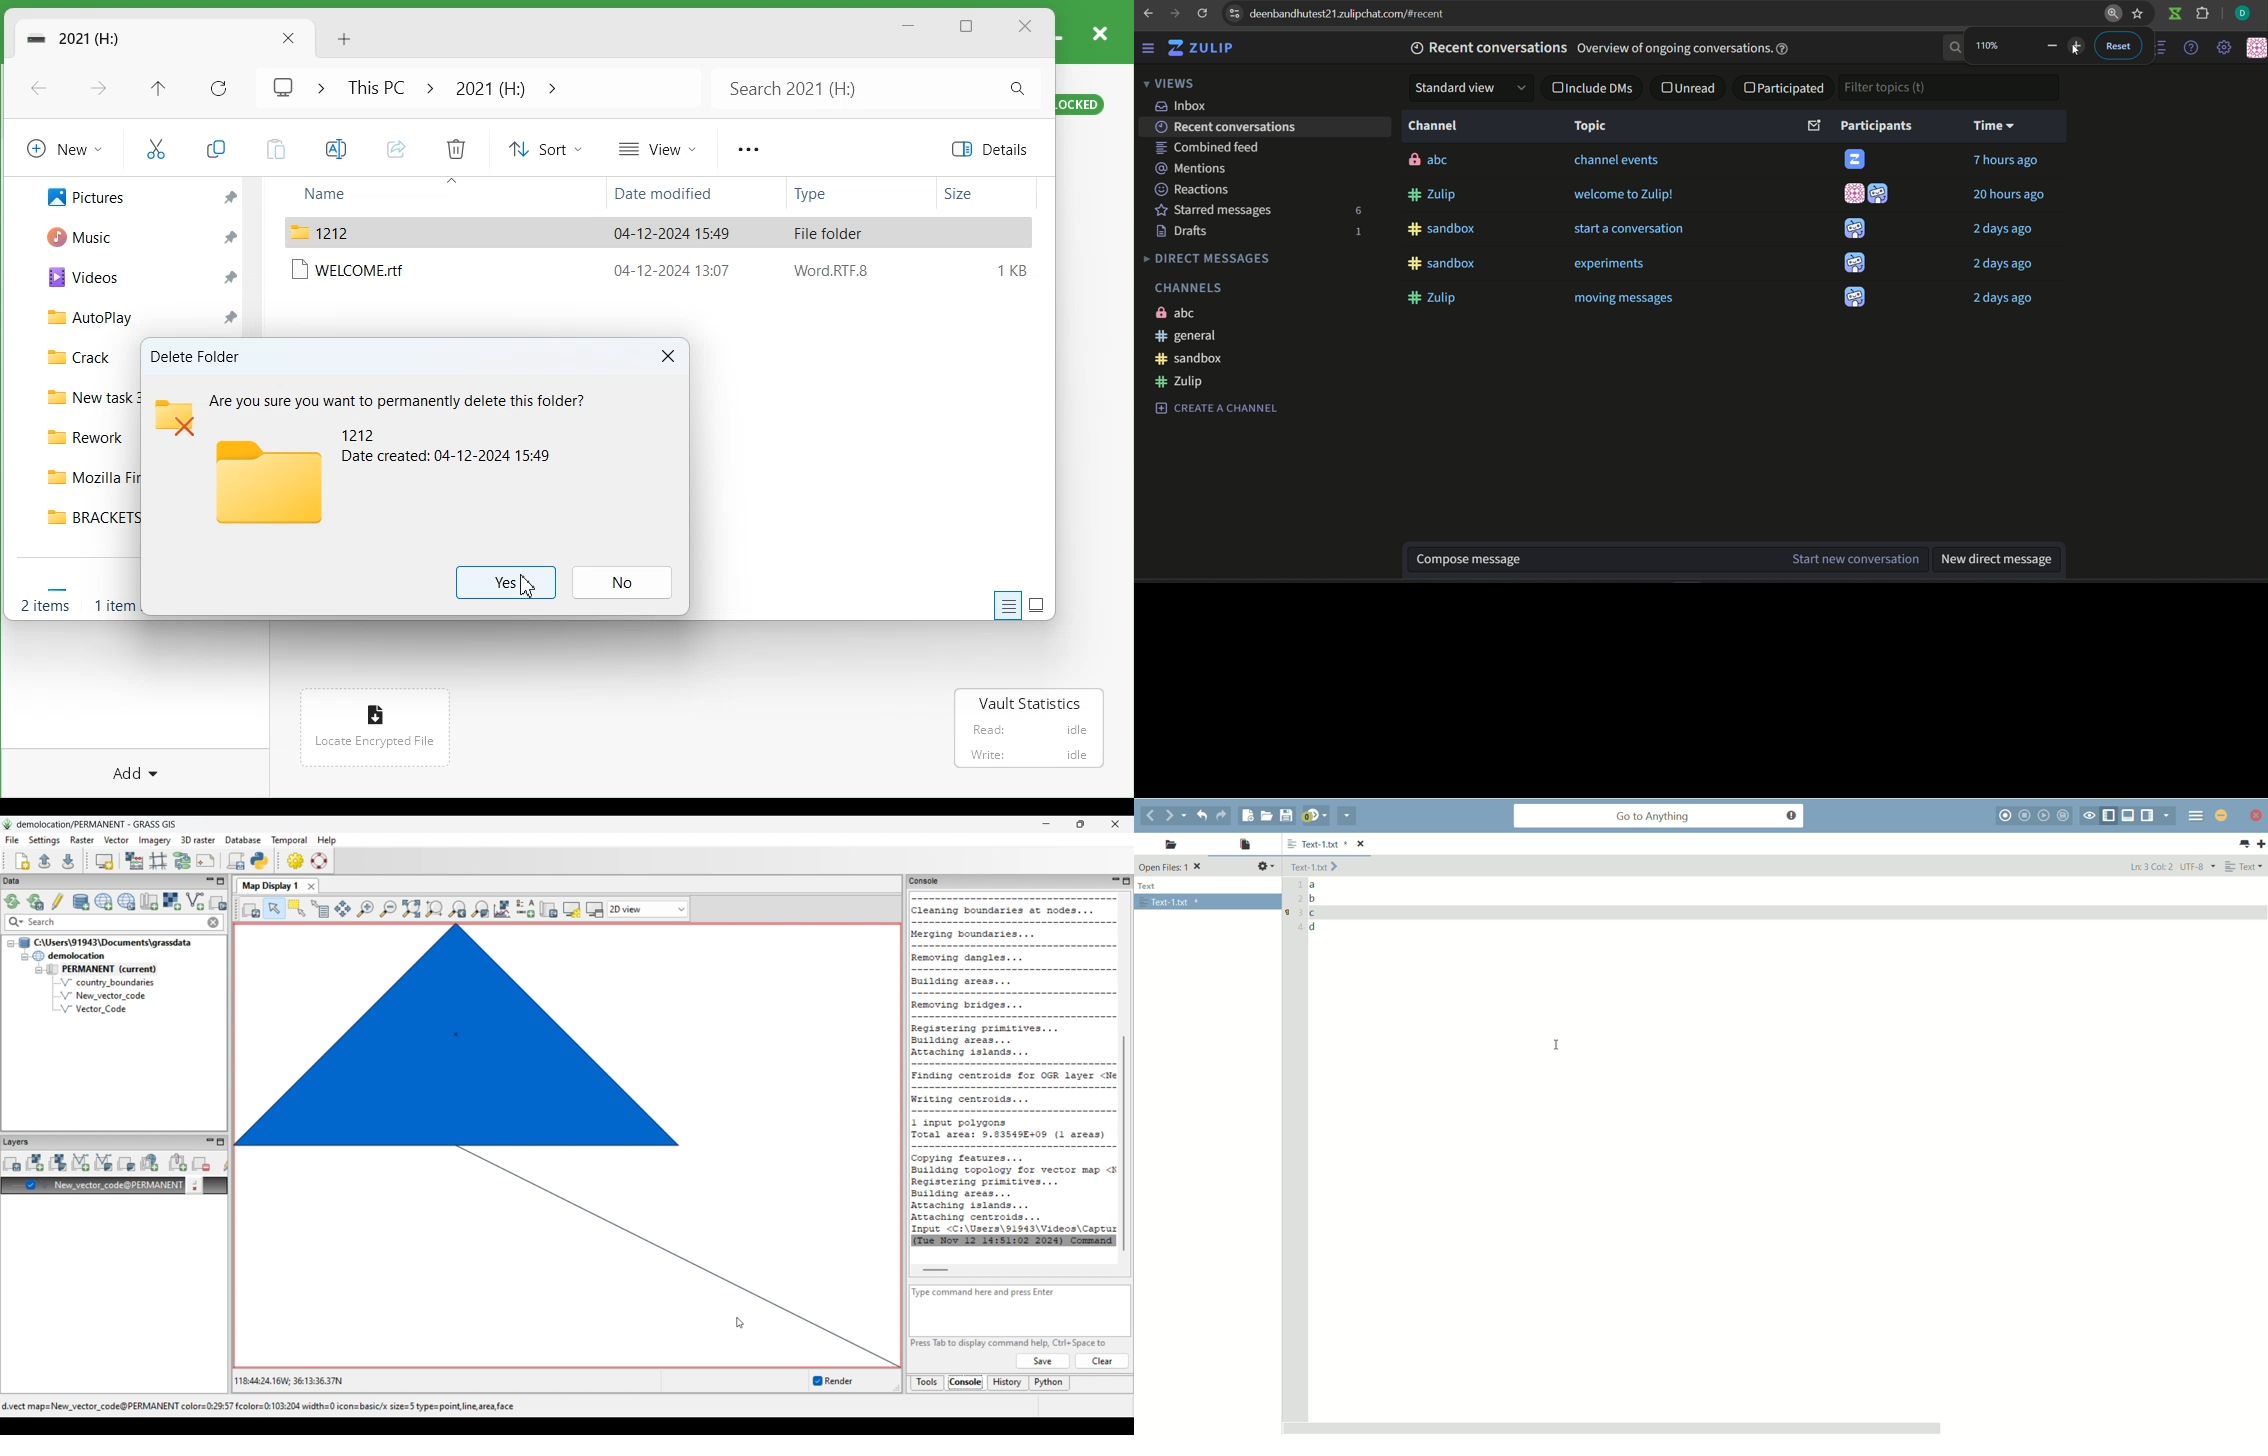 Image resolution: width=2268 pixels, height=1456 pixels. Describe the element at coordinates (2174, 15) in the screenshot. I see `icon` at that location.